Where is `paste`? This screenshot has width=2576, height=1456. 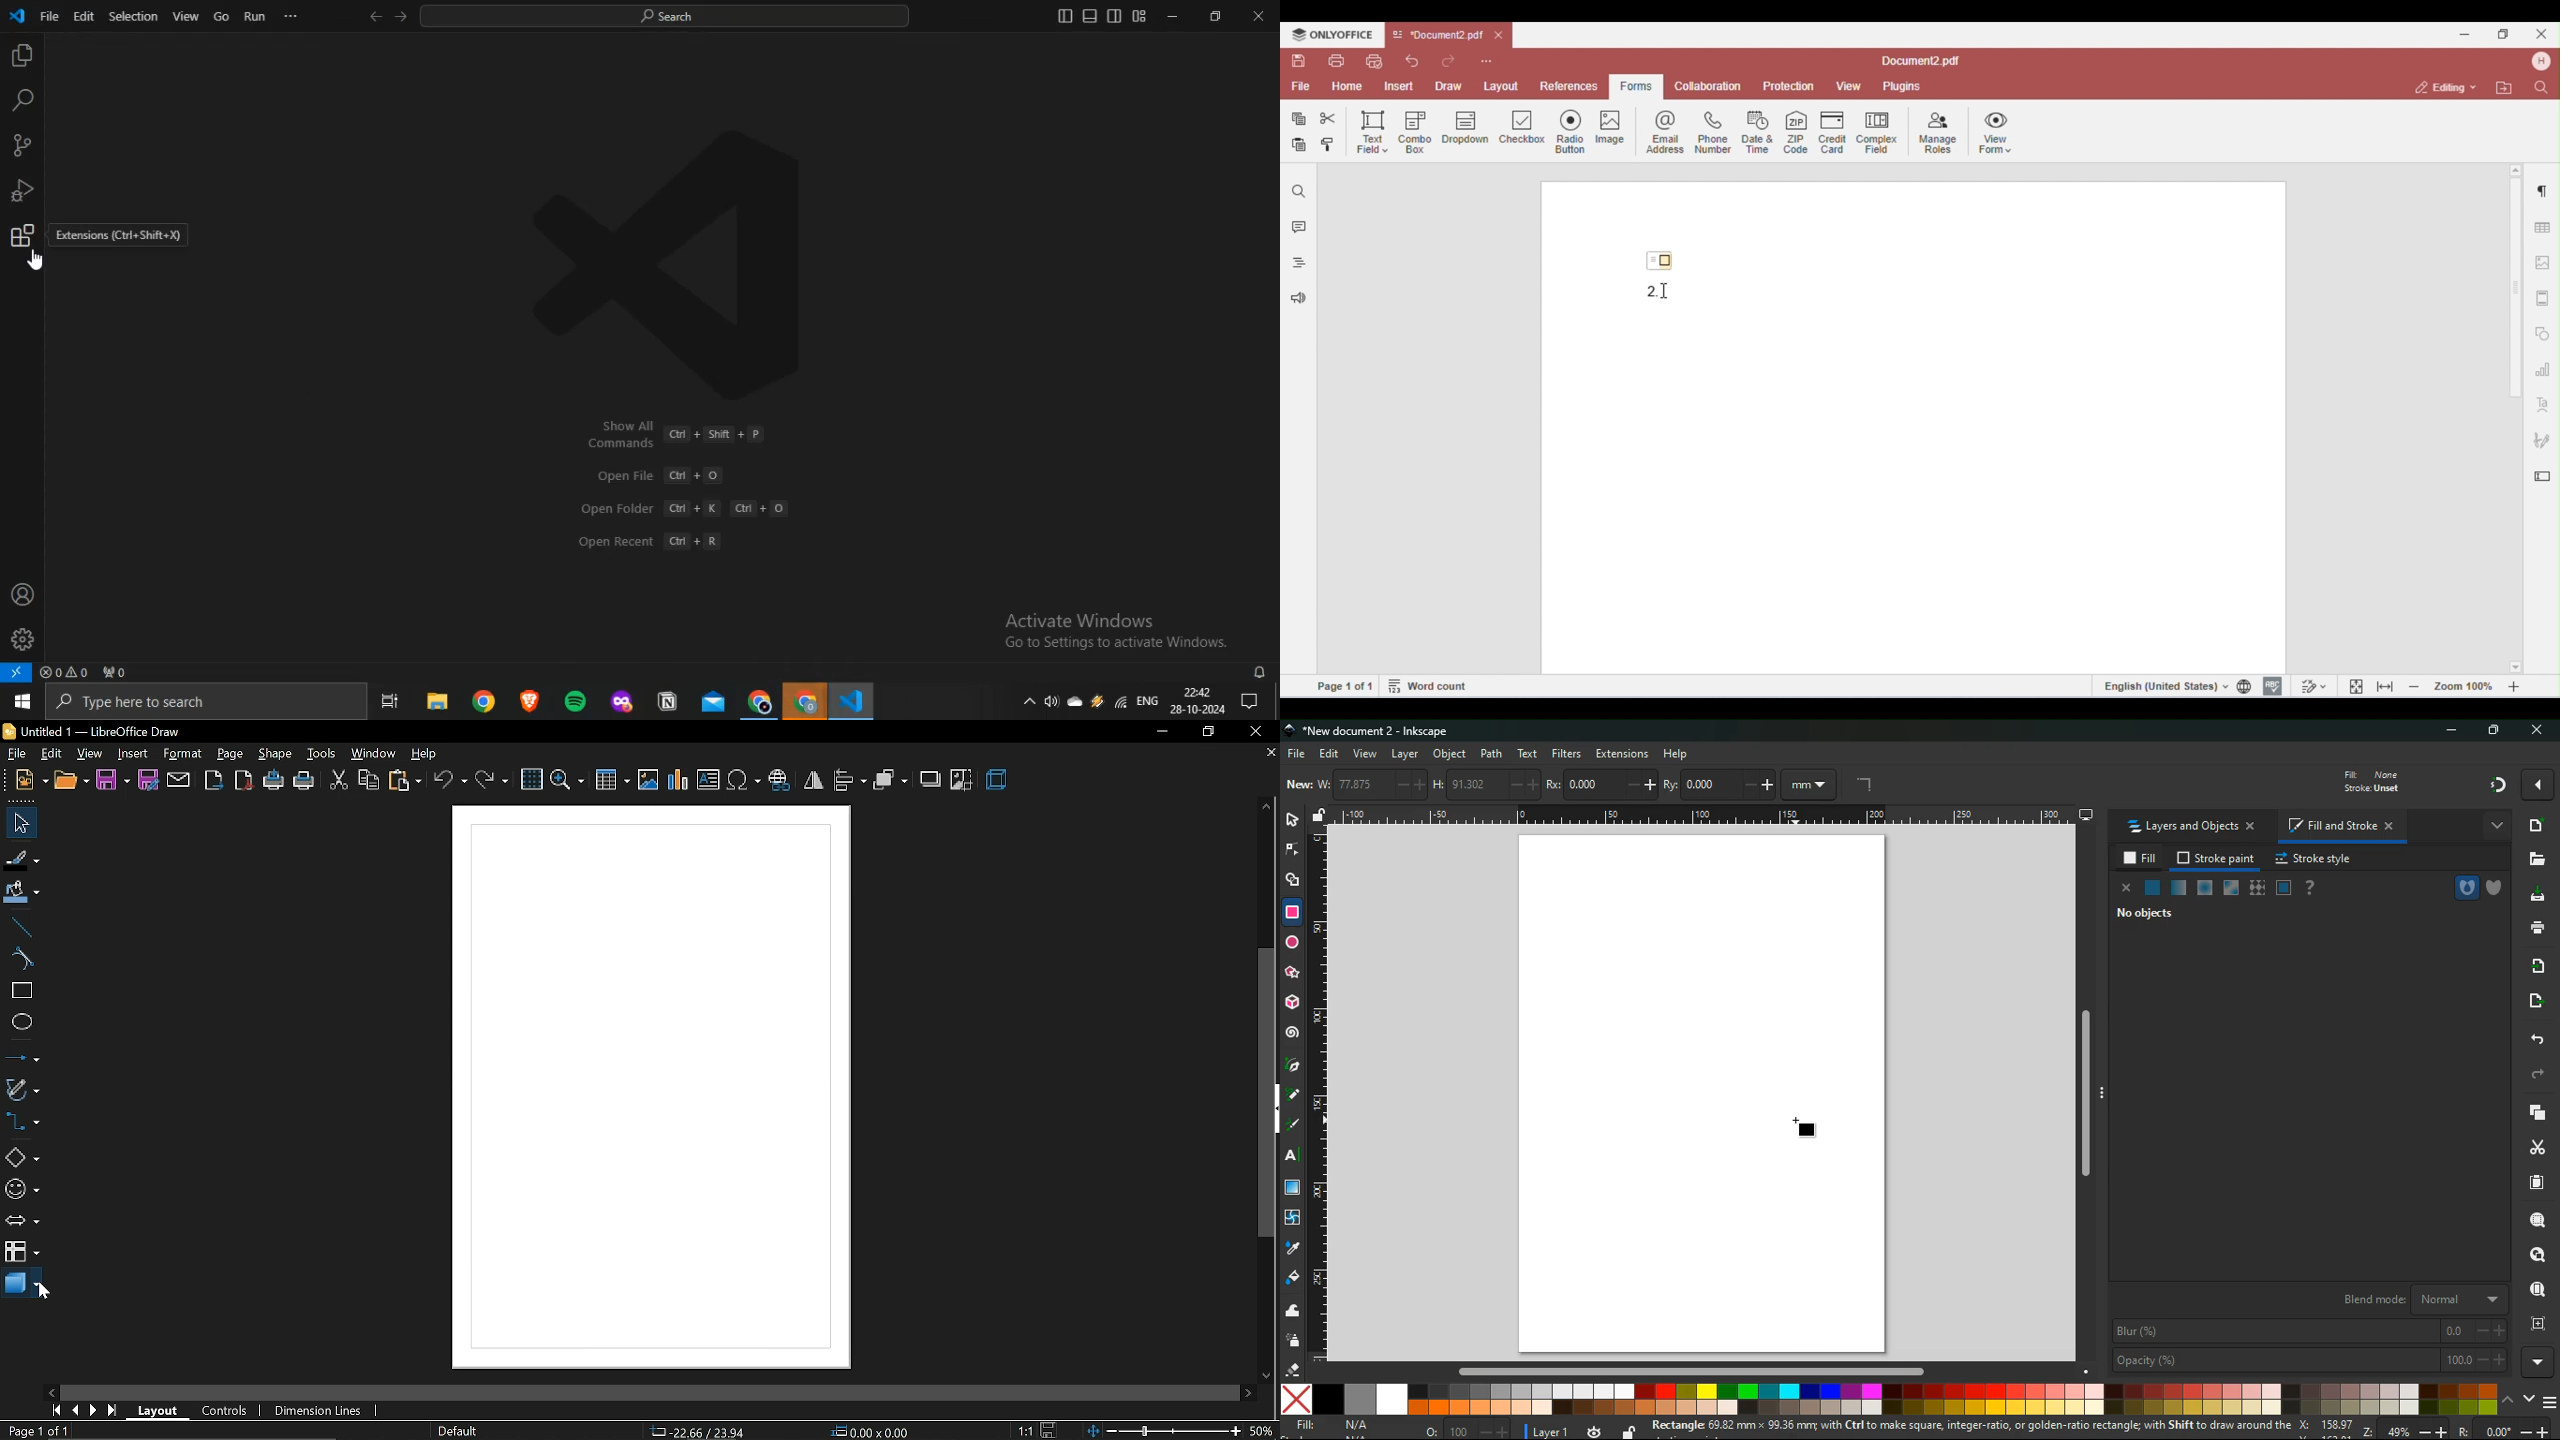
paste is located at coordinates (405, 781).